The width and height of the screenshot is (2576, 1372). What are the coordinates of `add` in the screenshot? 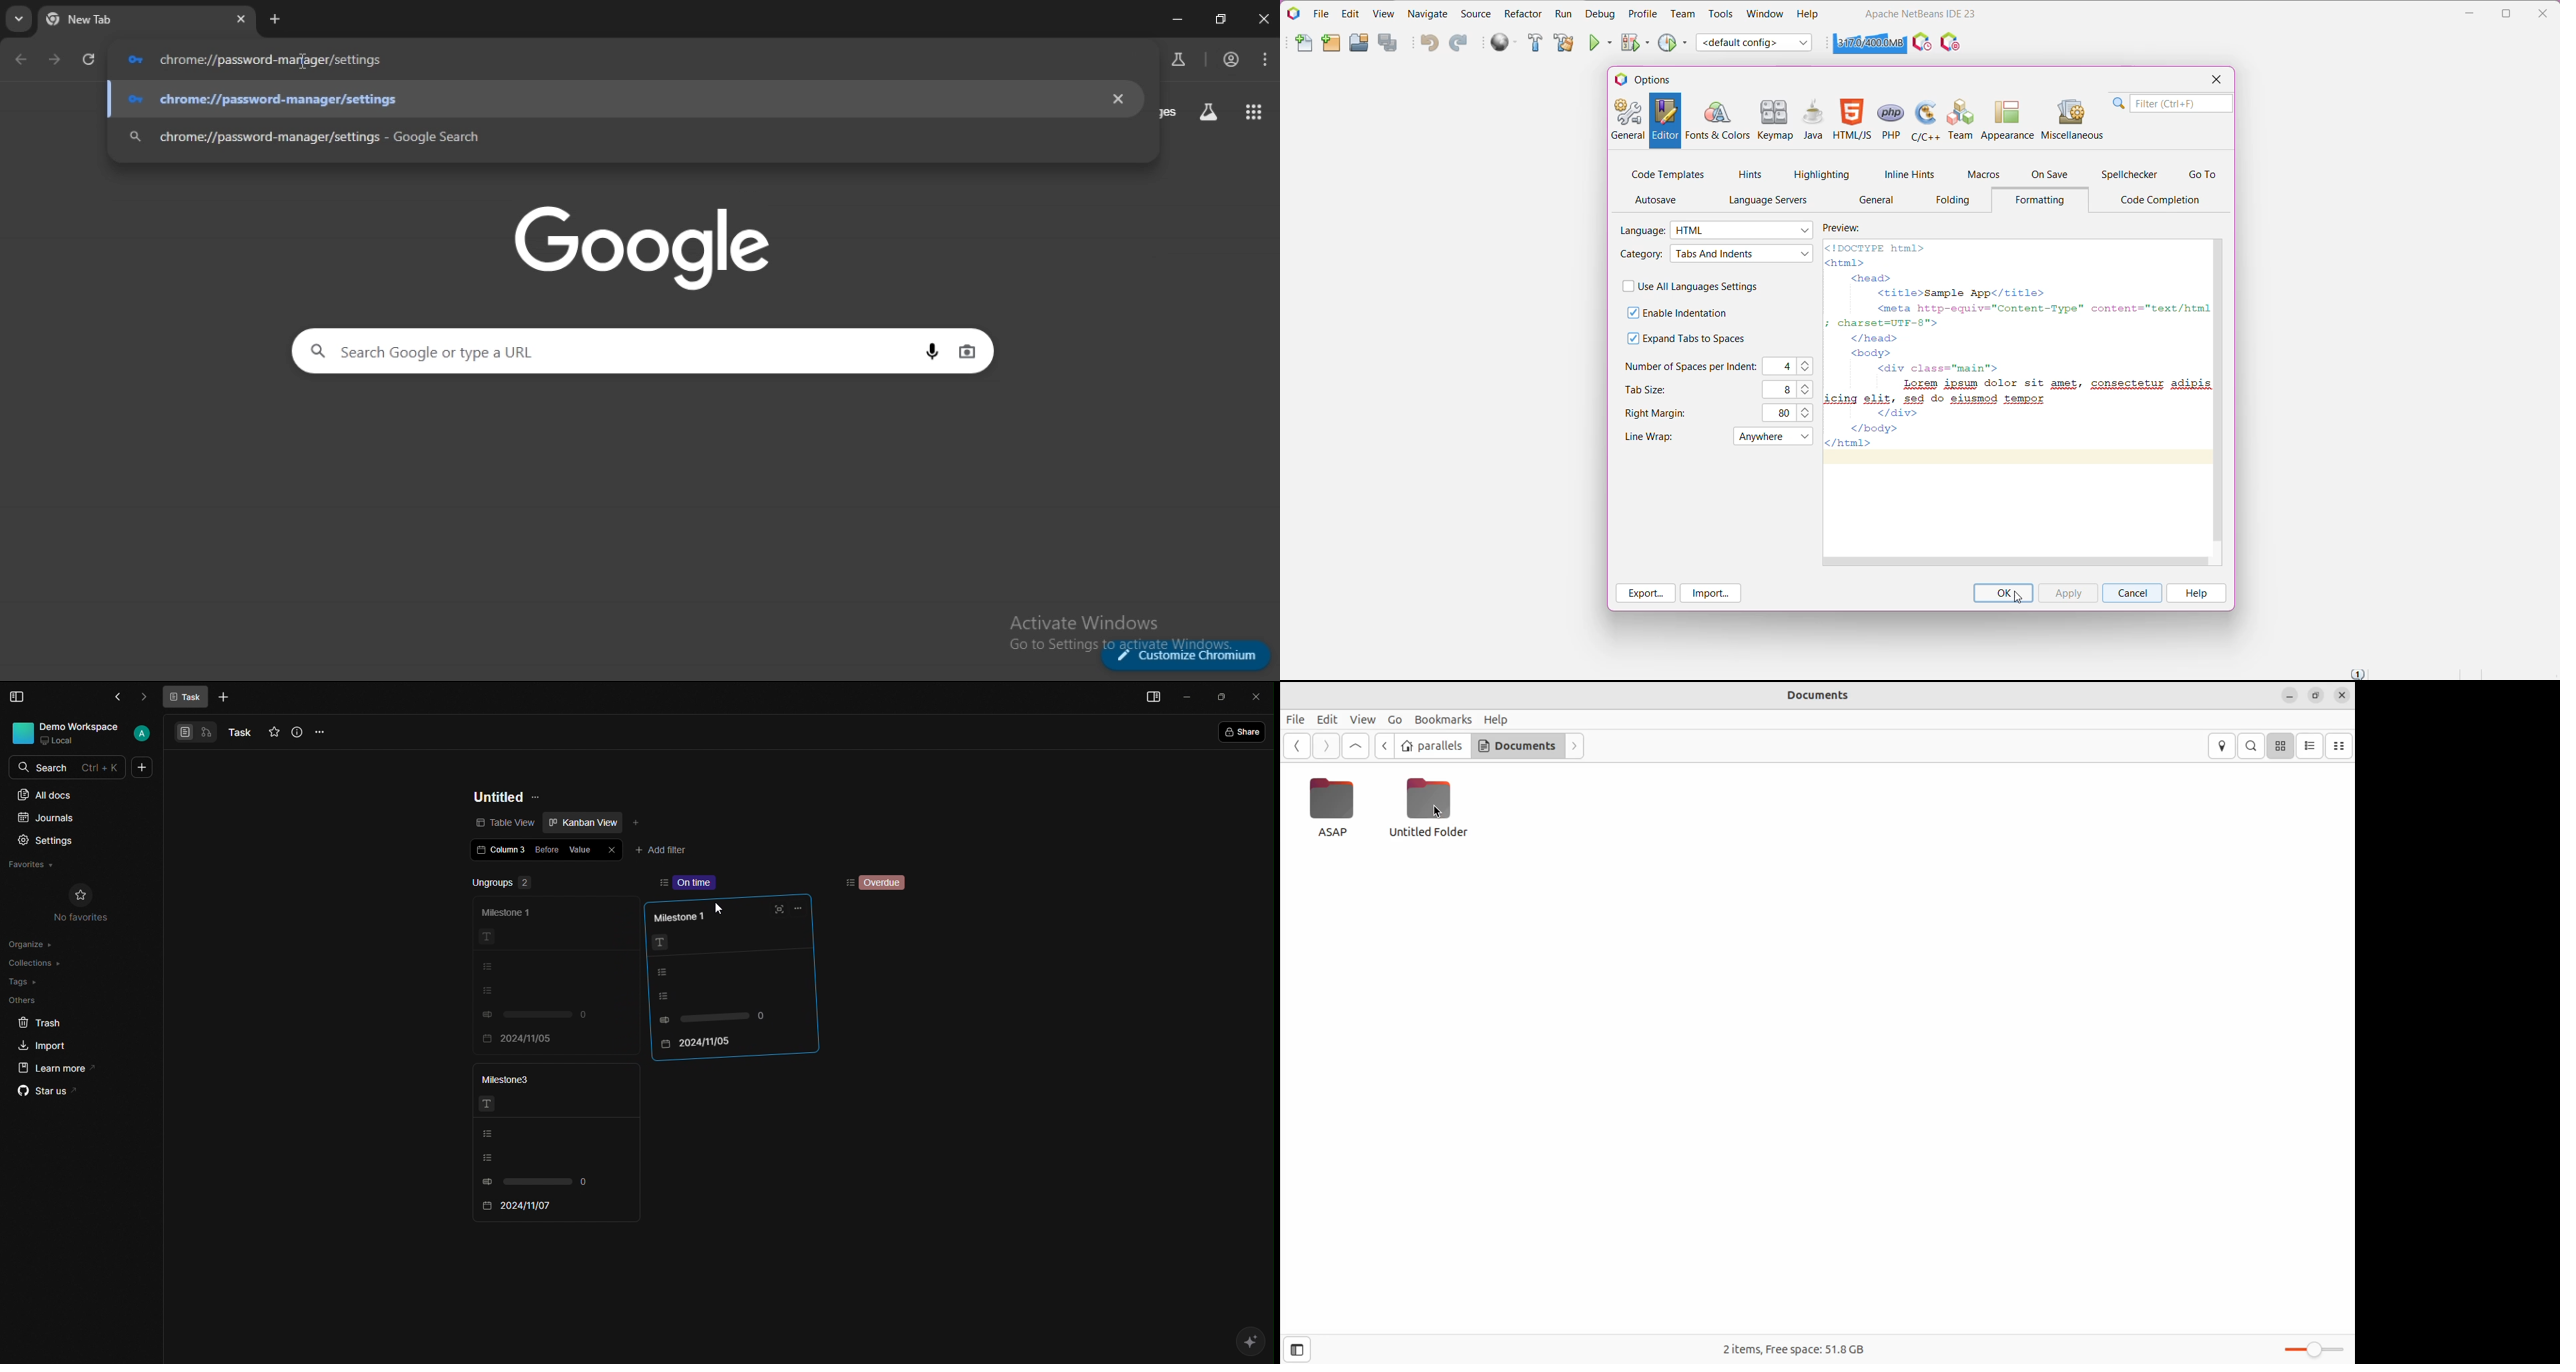 It's located at (616, 881).